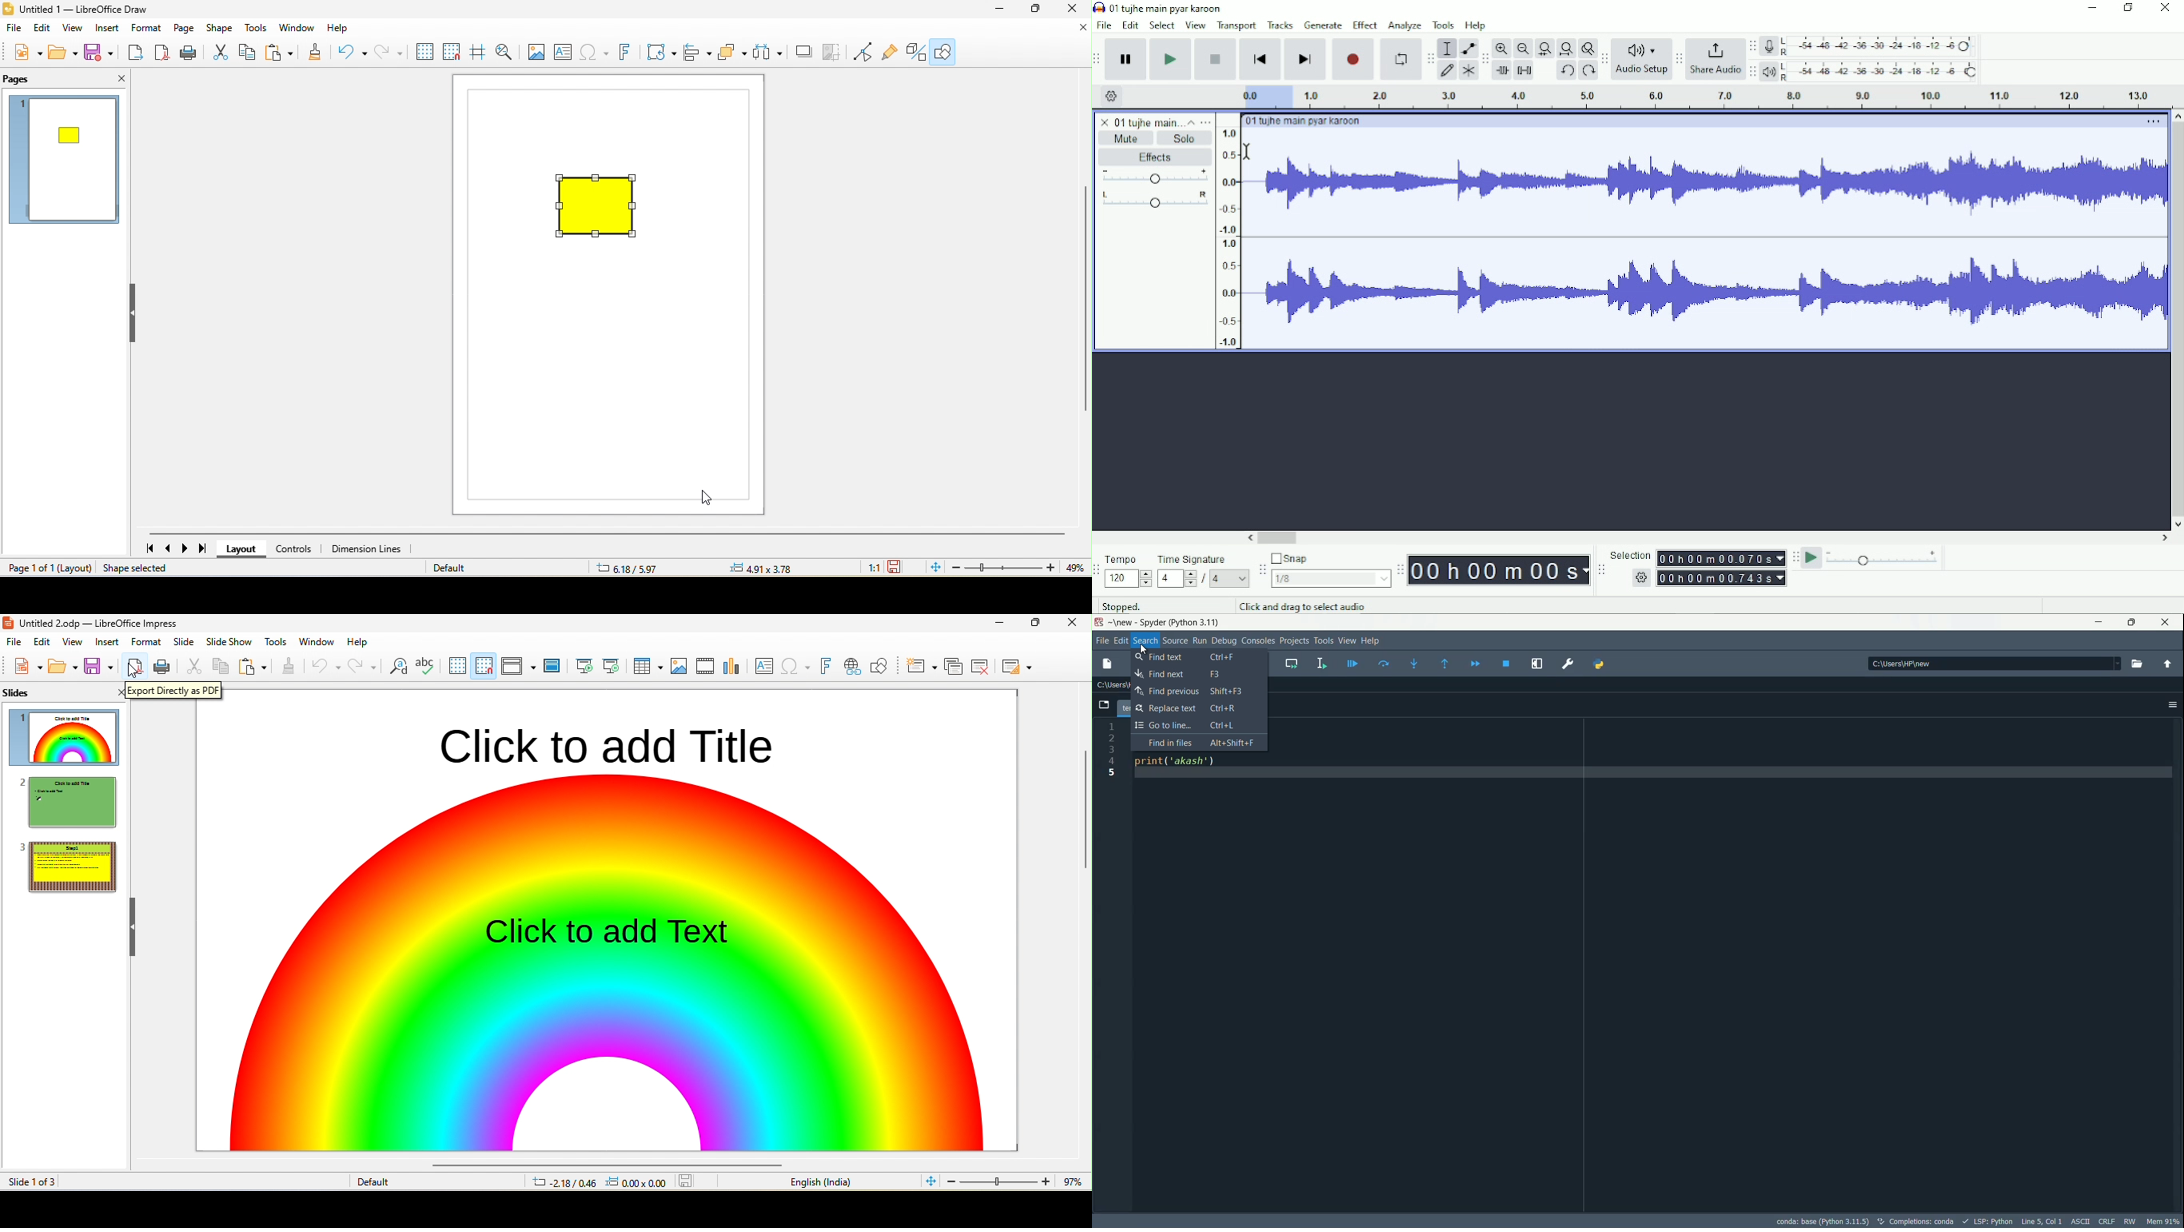 Image resolution: width=2184 pixels, height=1232 pixels. I want to click on Fit project to width, so click(1567, 49).